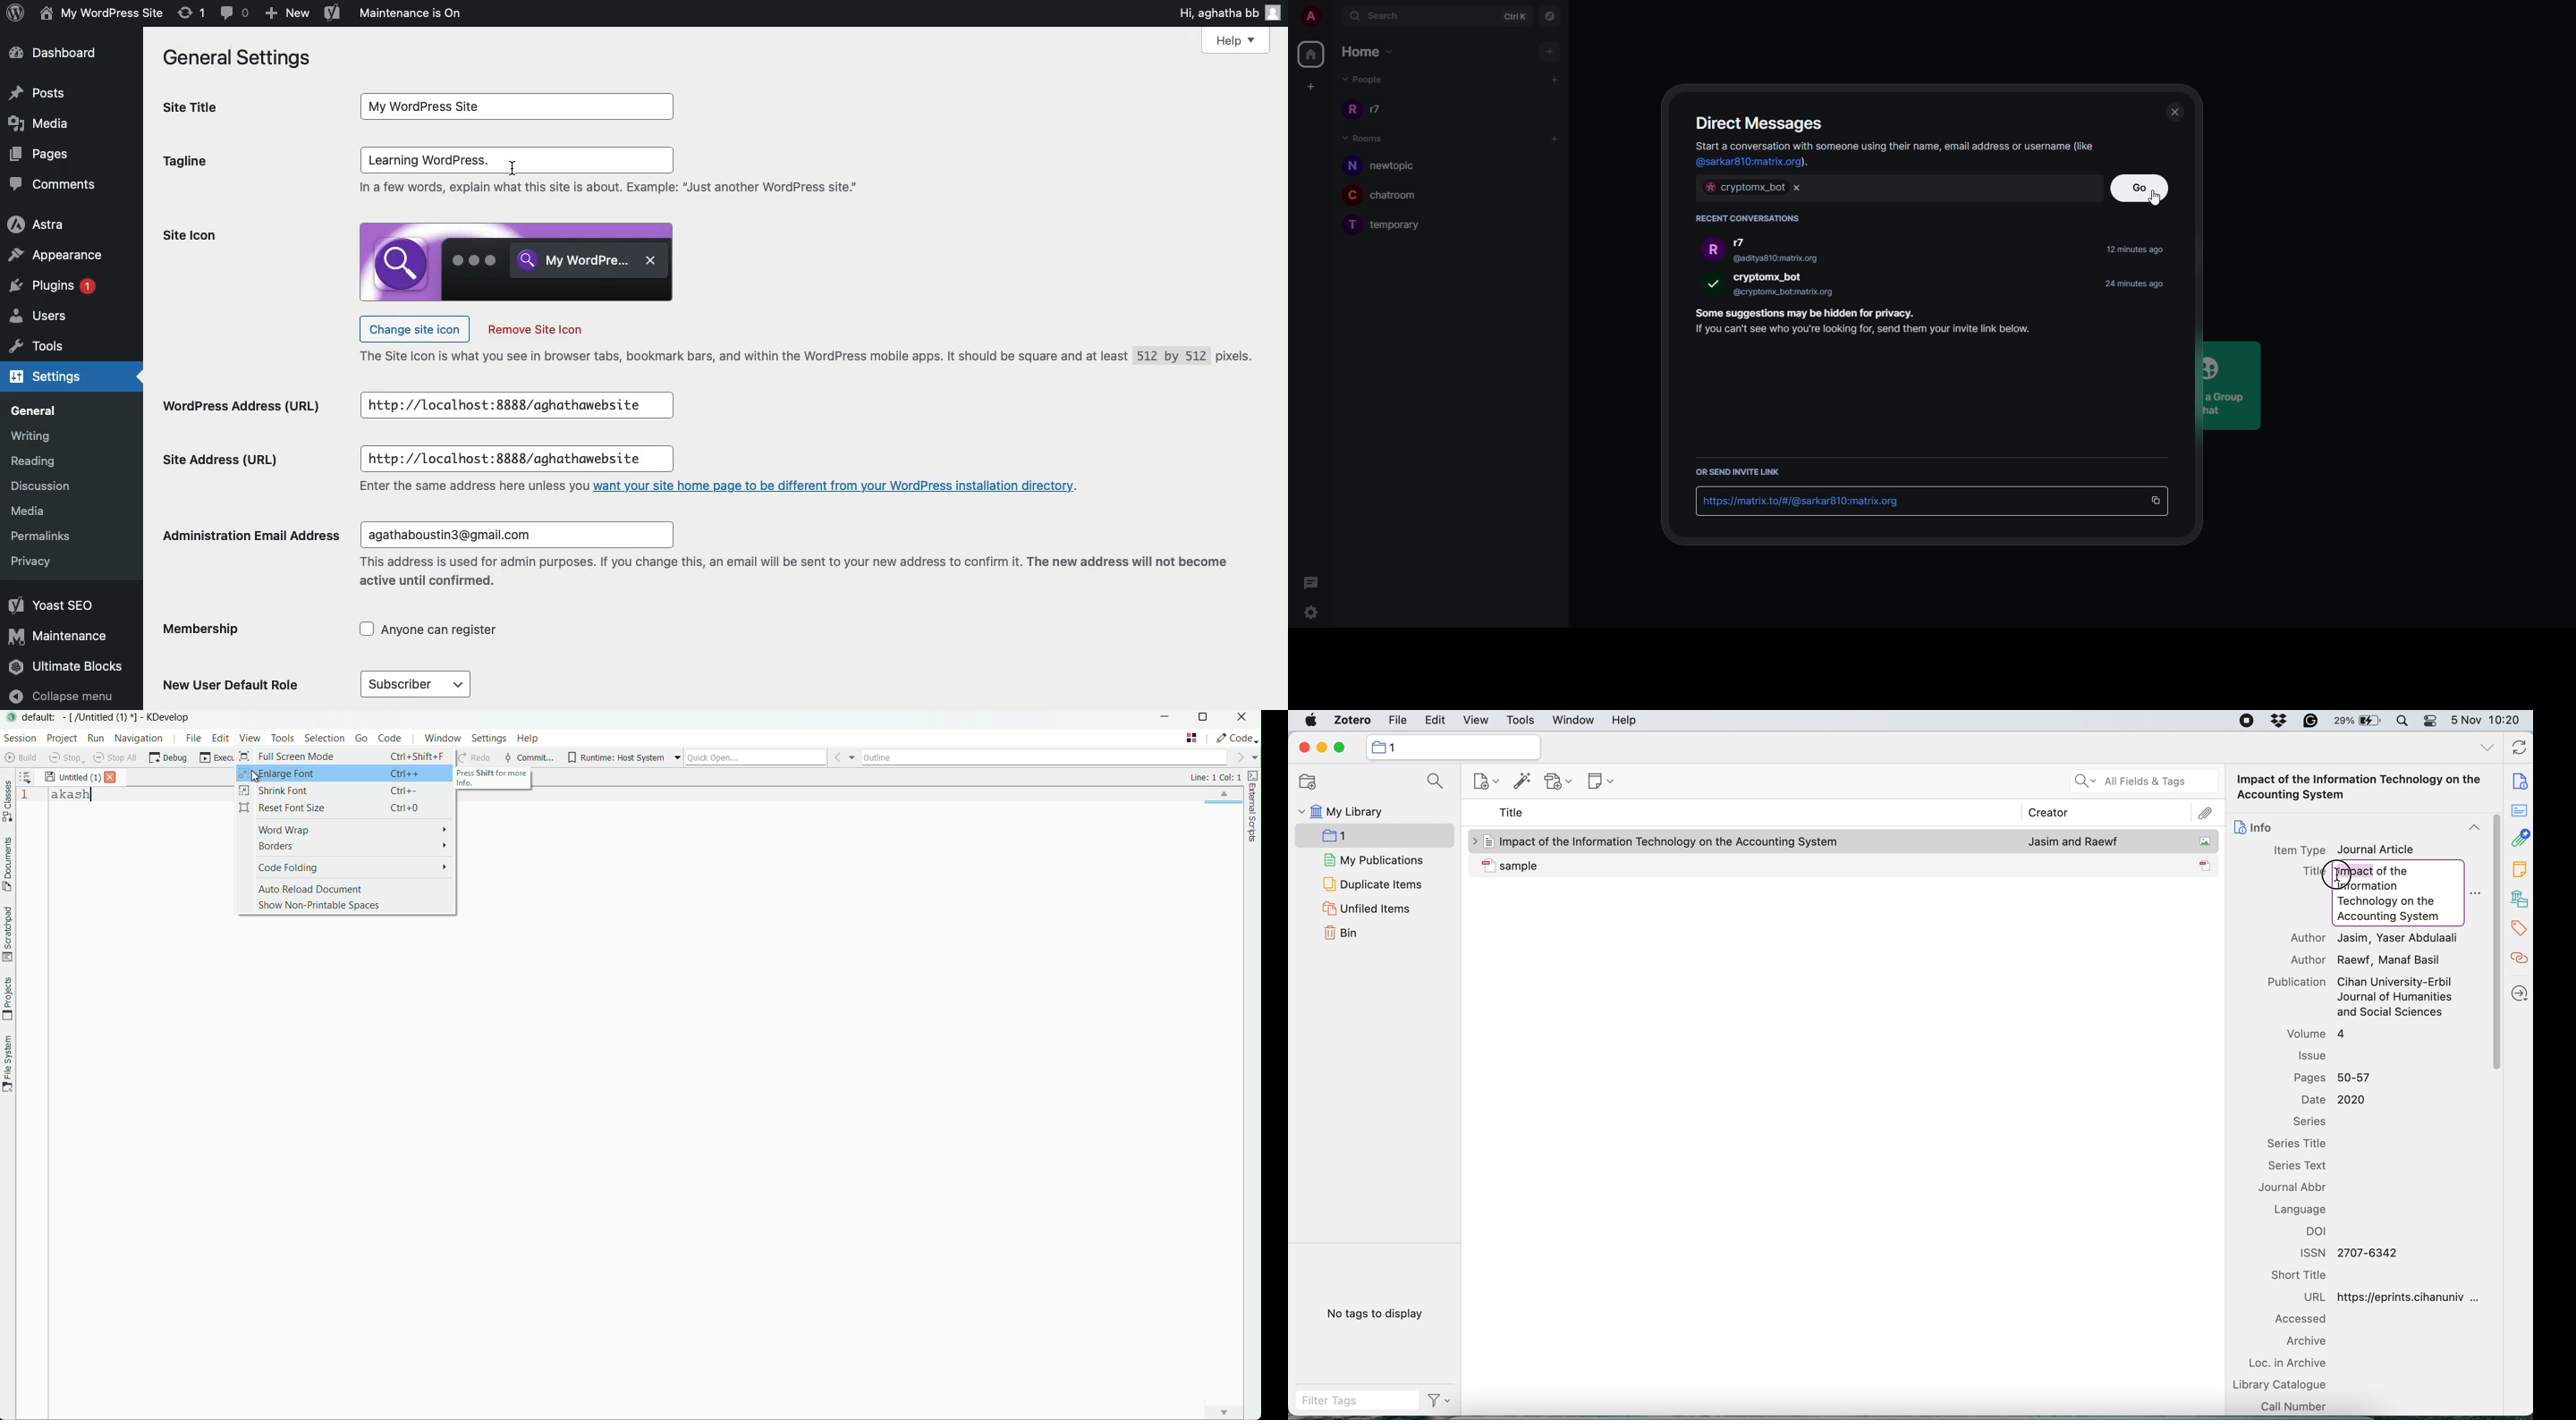  Describe the element at coordinates (2074, 840) in the screenshot. I see `Jasim and Raewf` at that location.